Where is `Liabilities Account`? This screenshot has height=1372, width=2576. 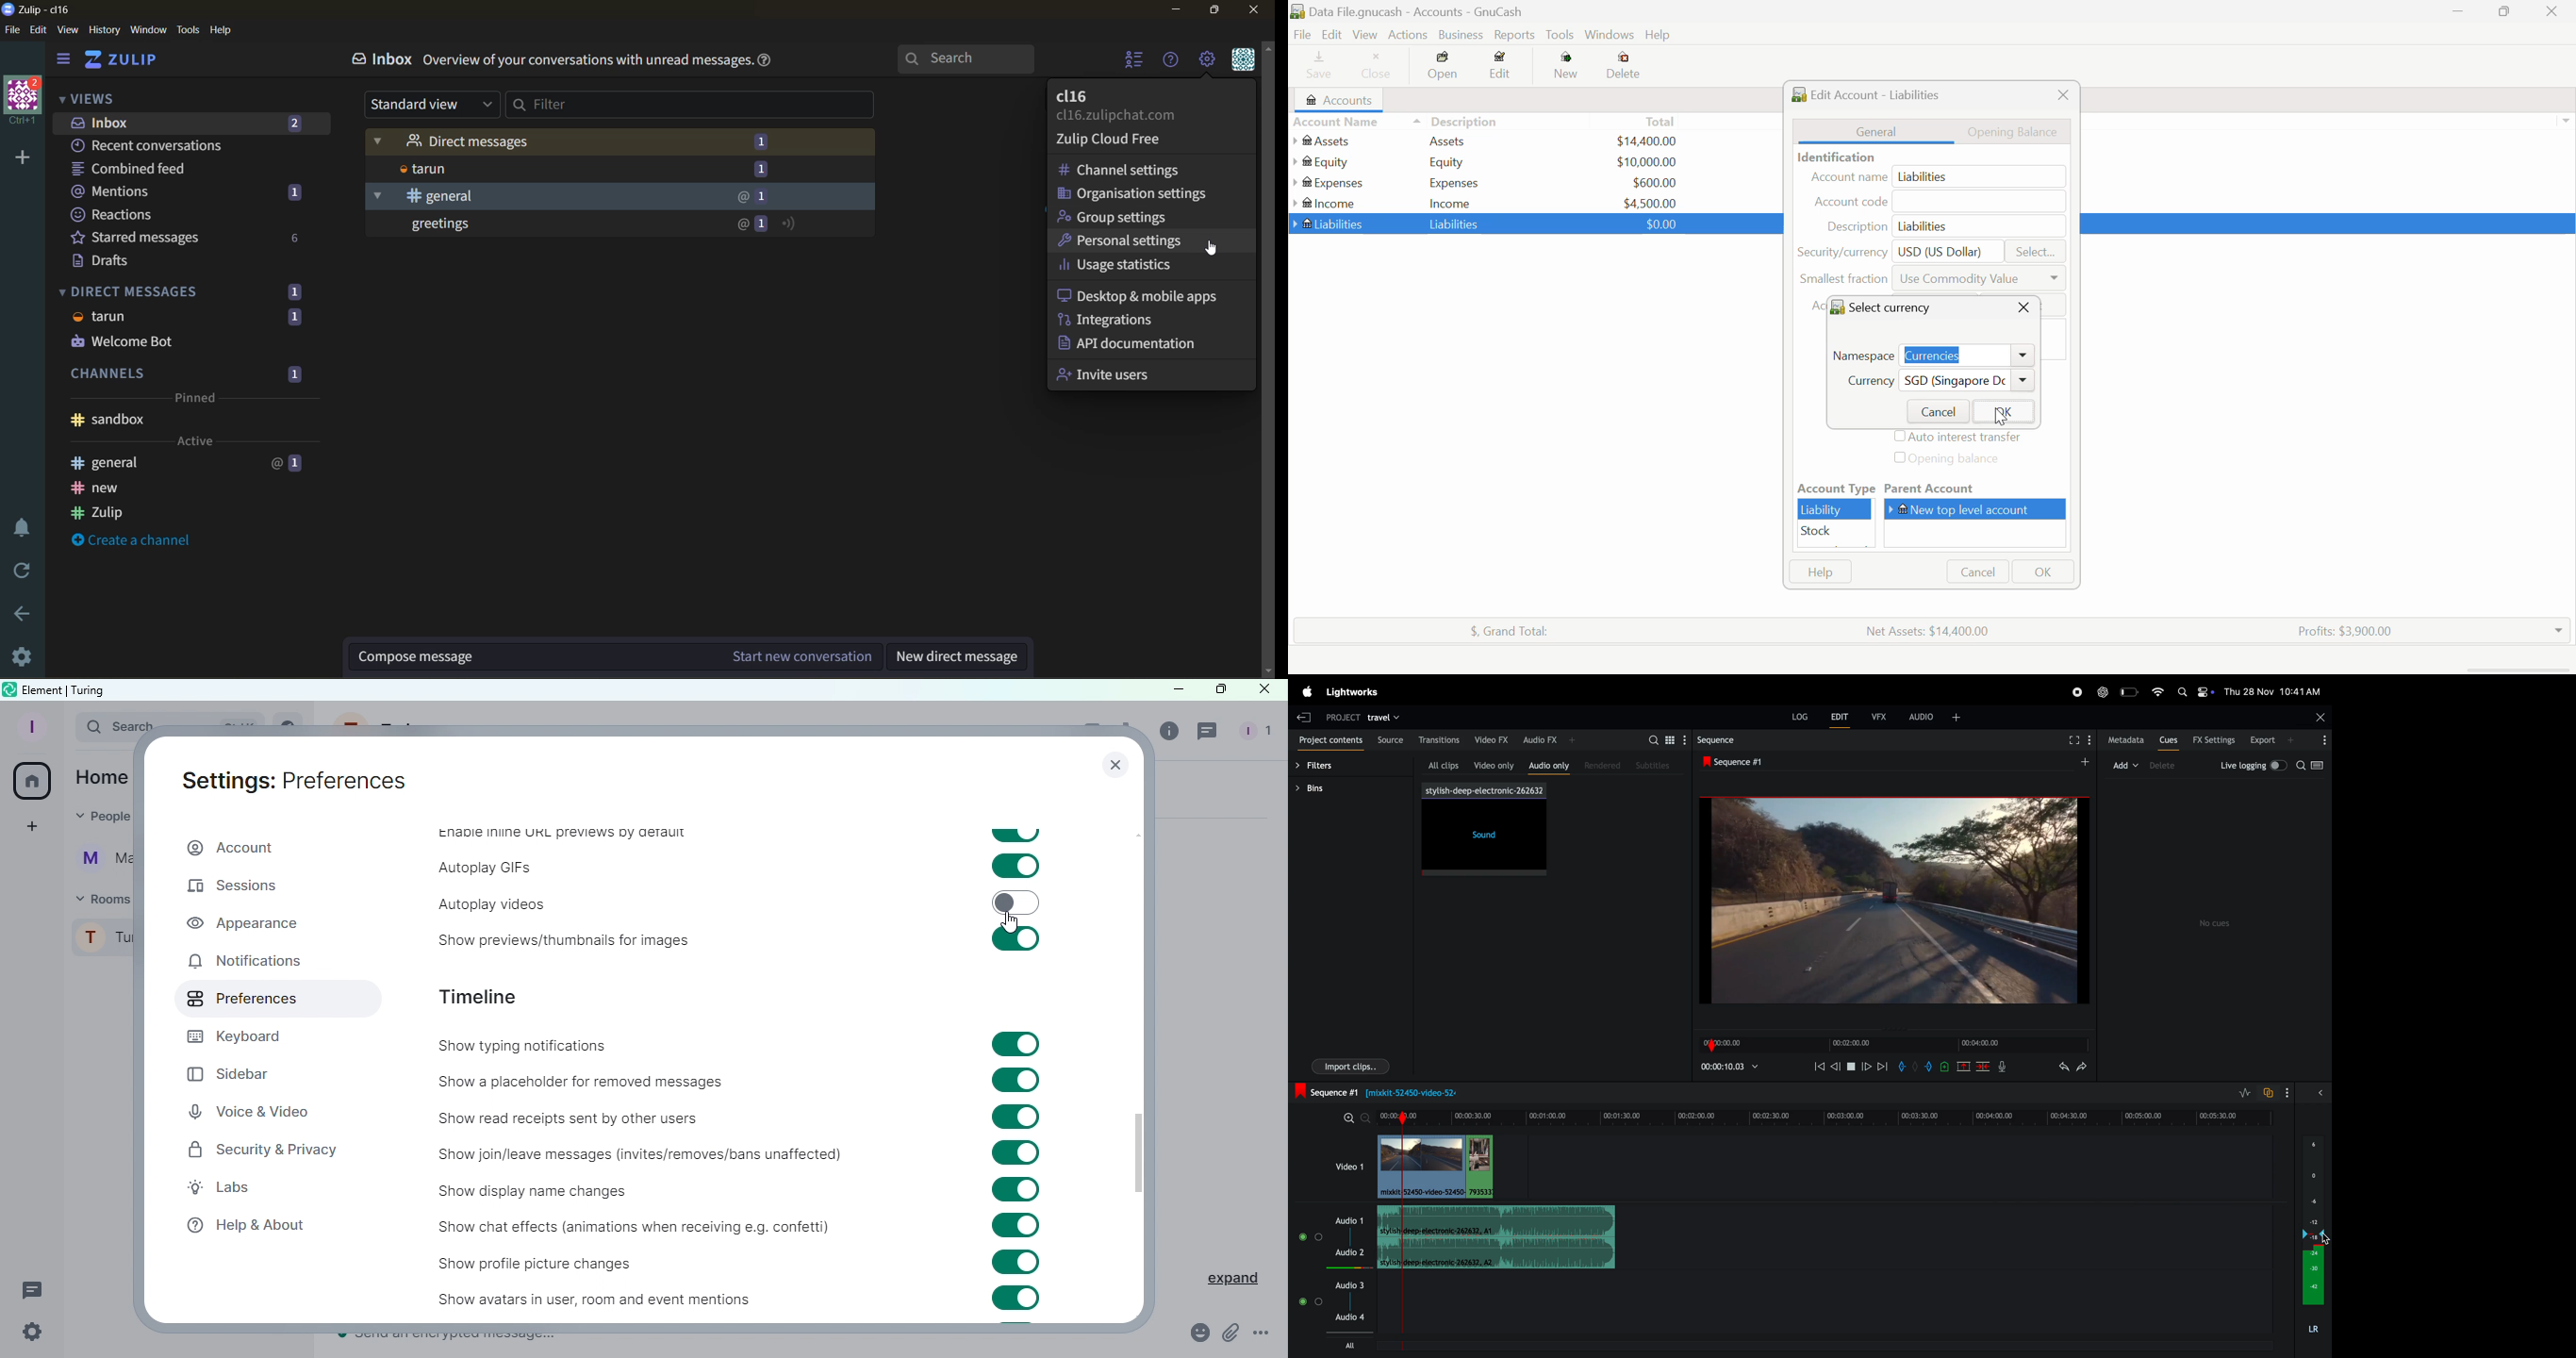 Liabilities Account is located at coordinates (1329, 223).